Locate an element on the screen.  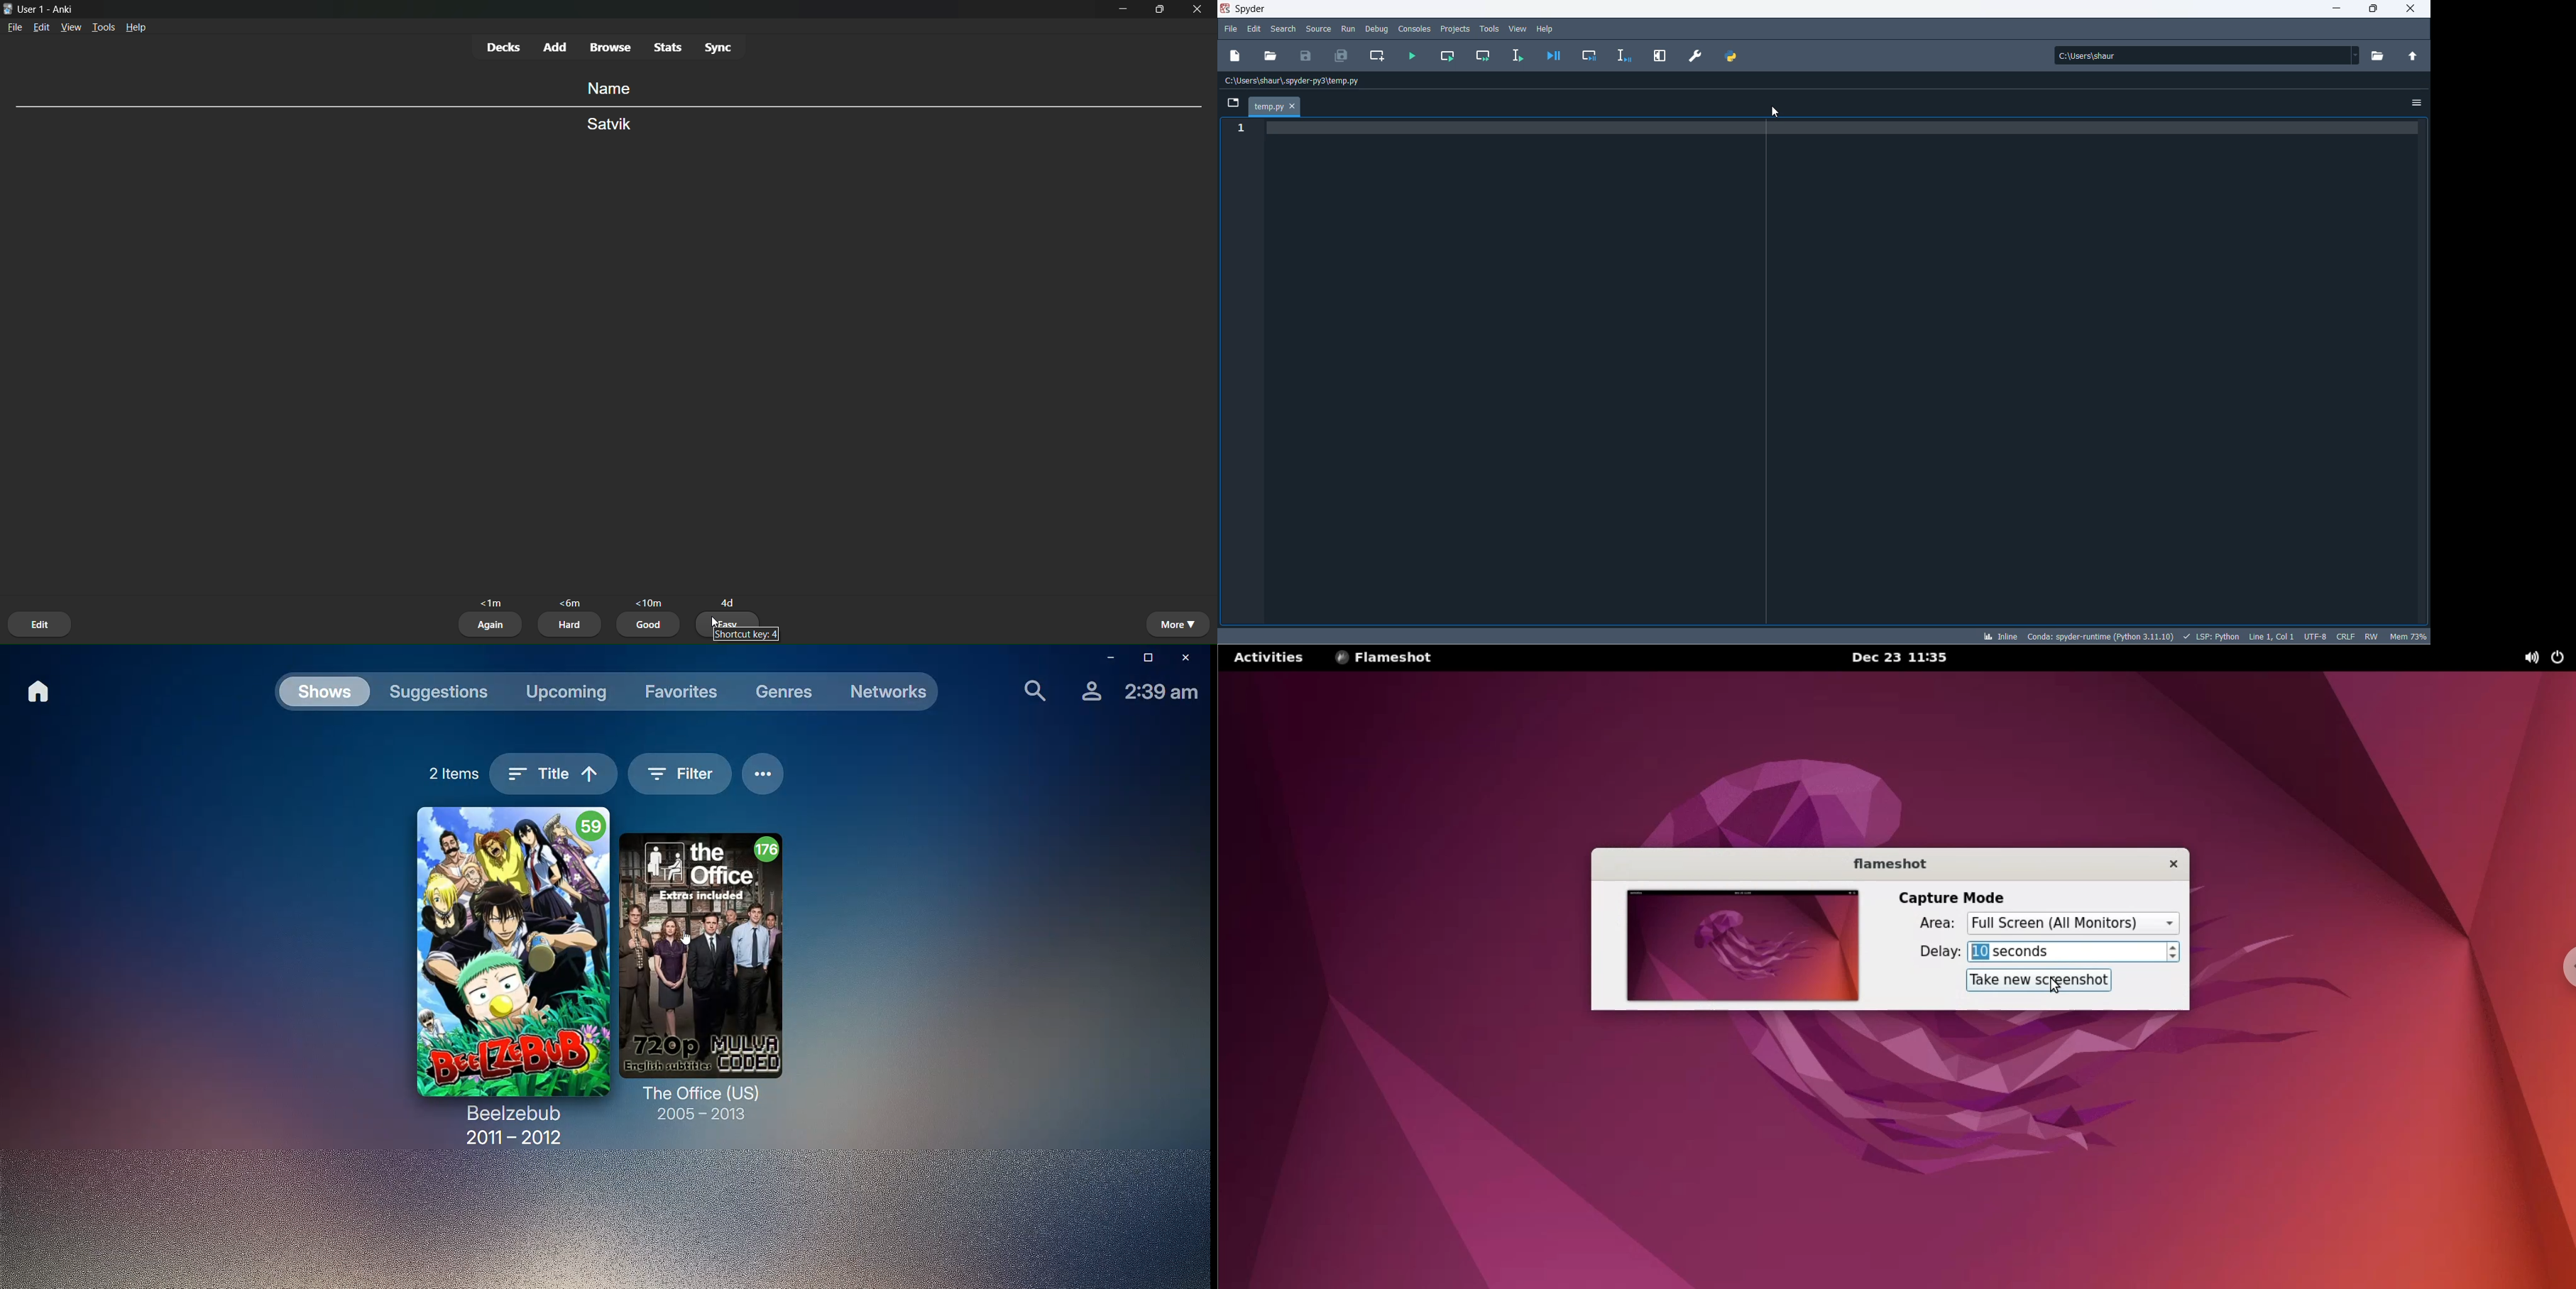
2 items is located at coordinates (449, 776).